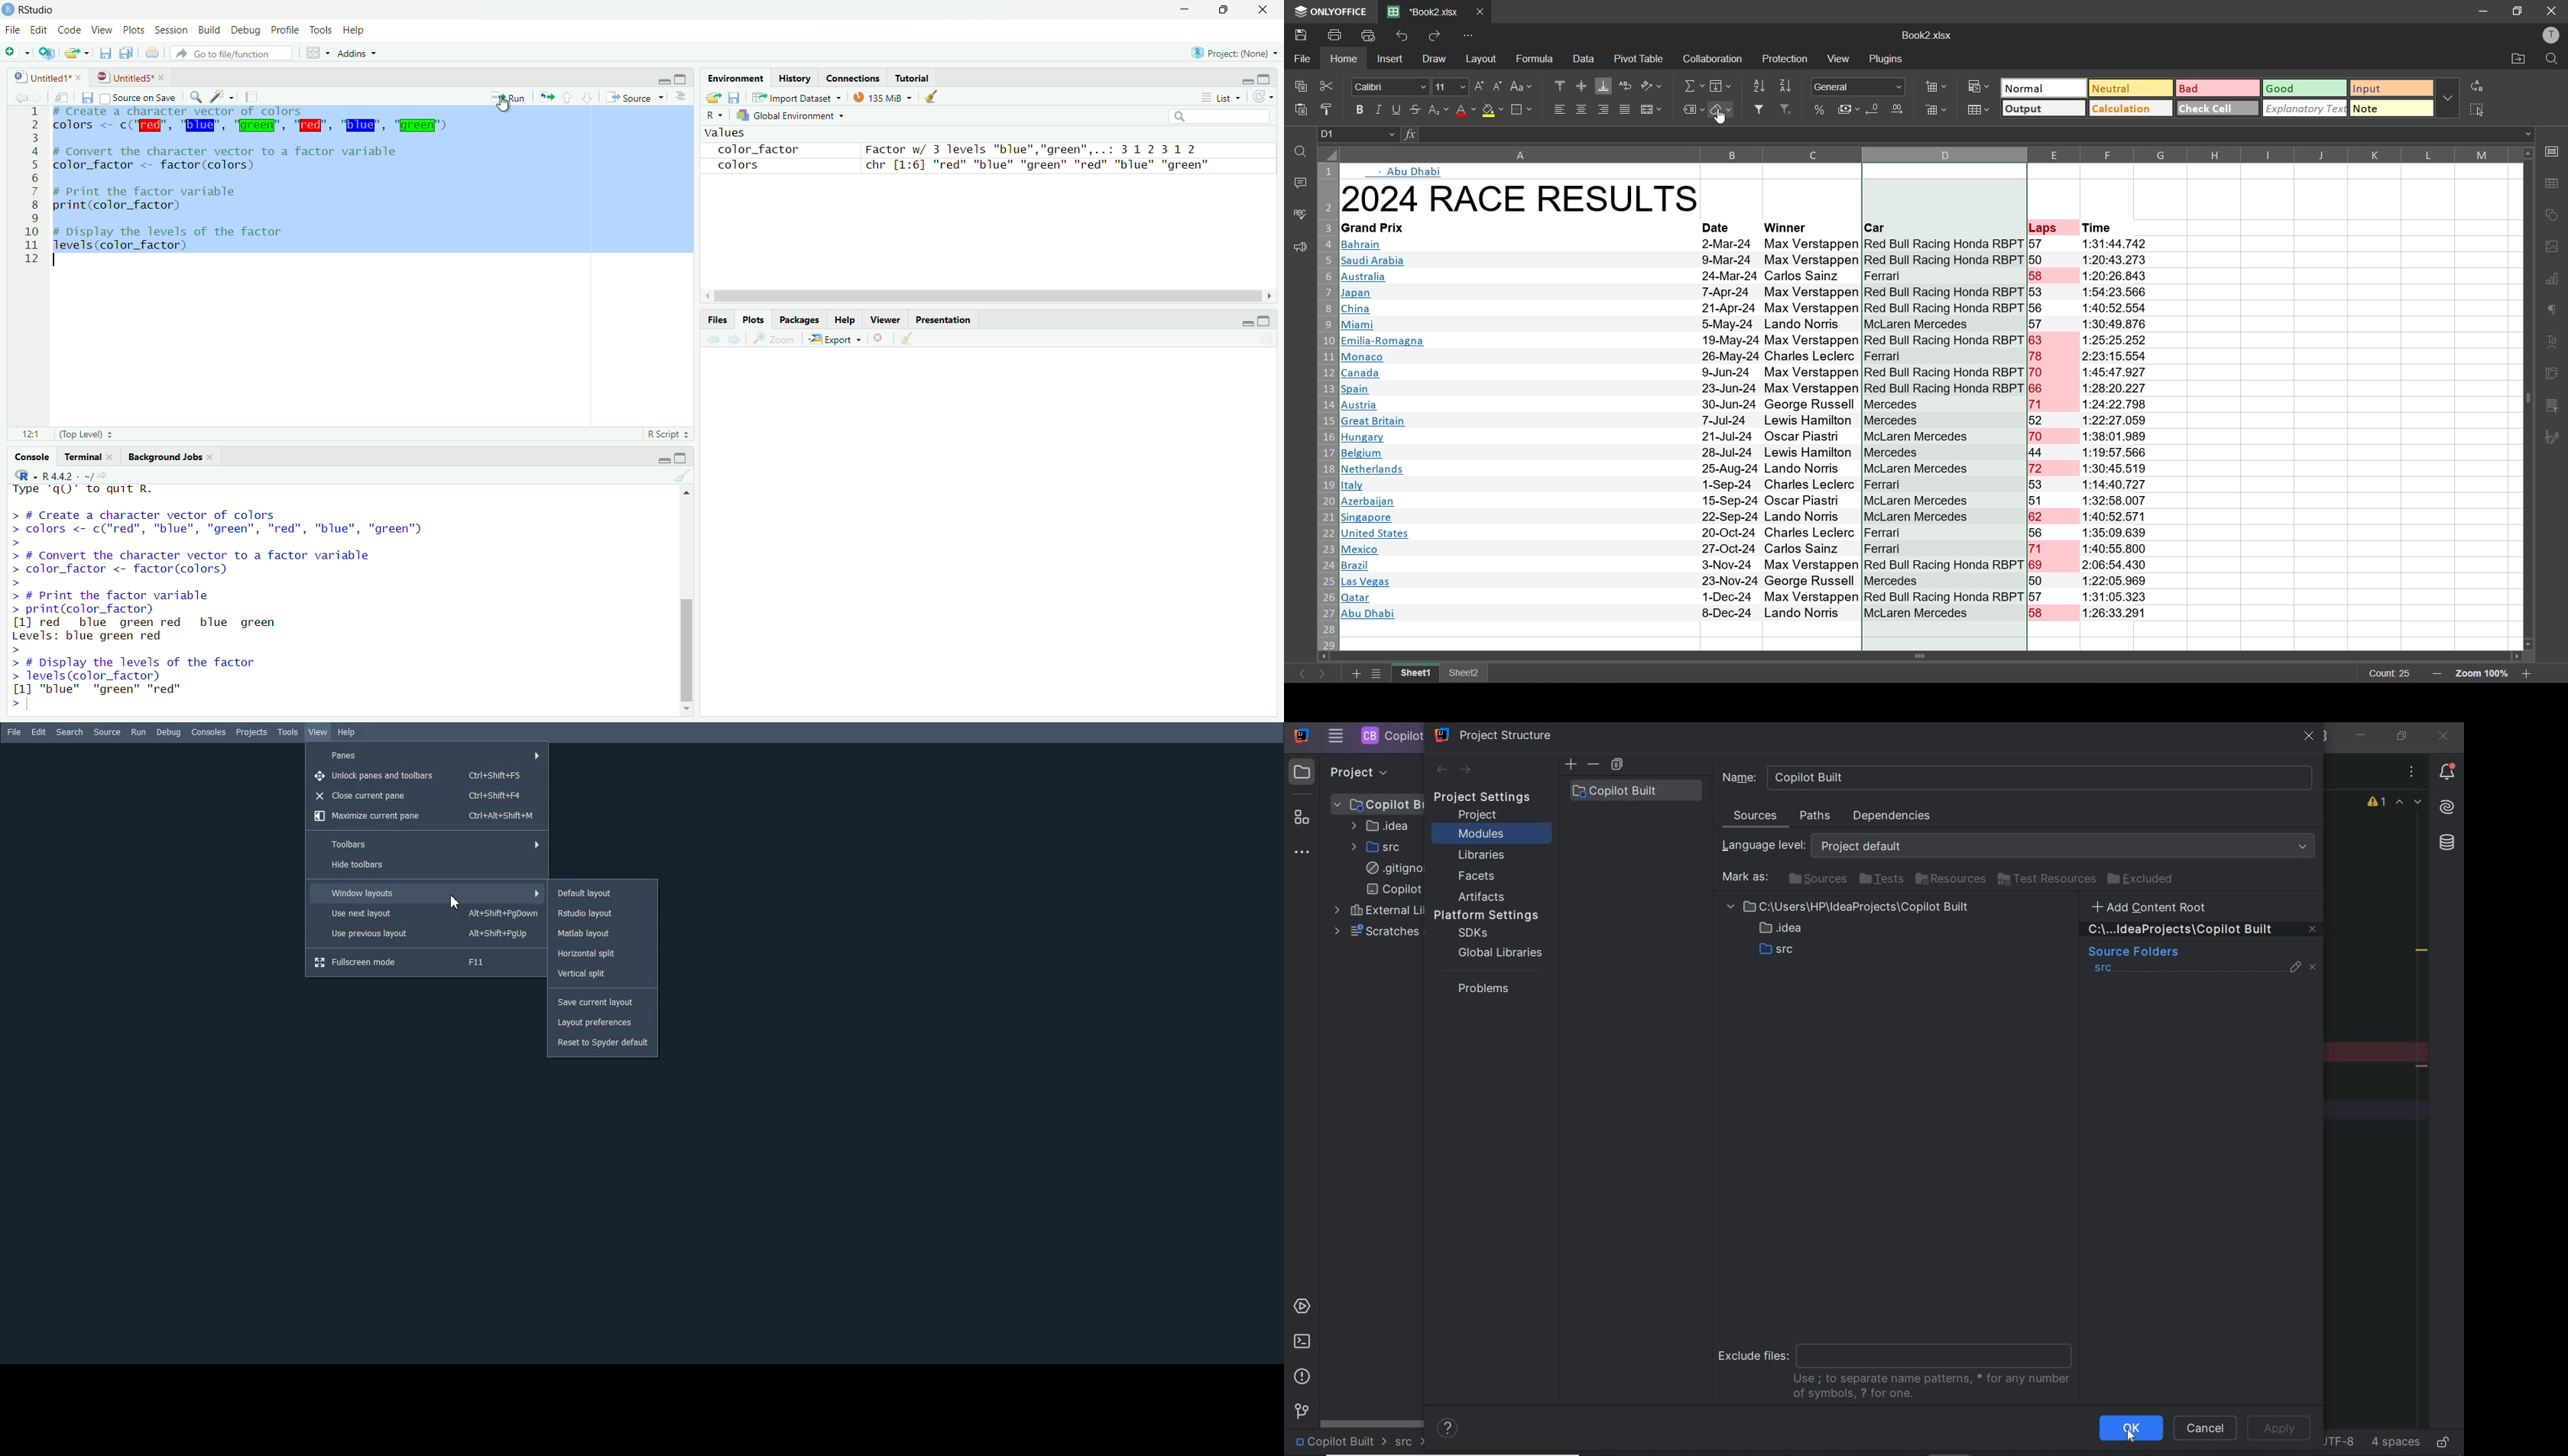 The image size is (2576, 1456). I want to click on Environment, so click(738, 77).